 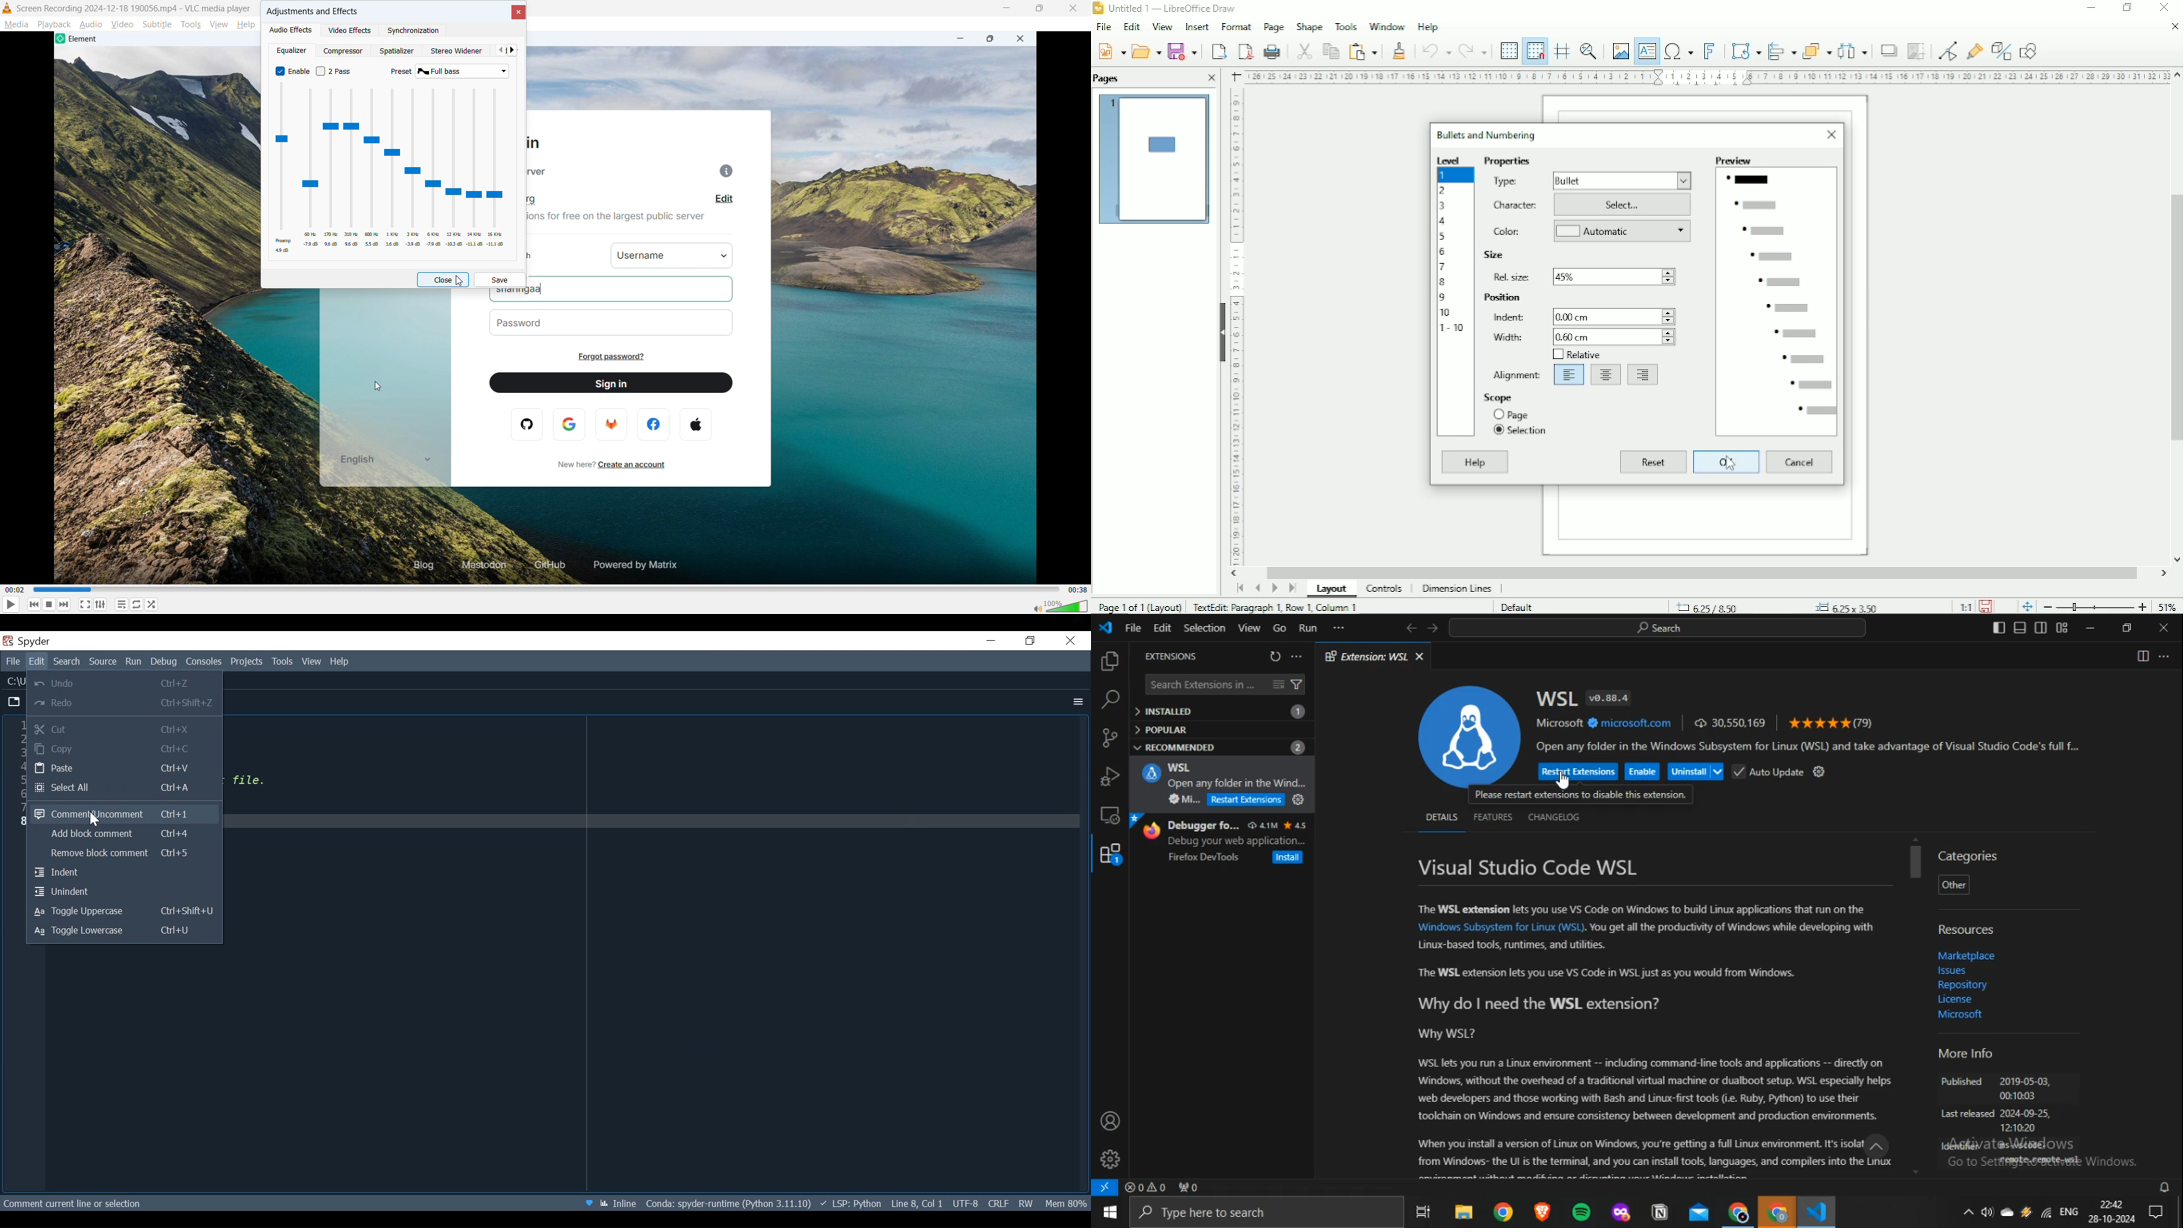 I want to click on Help, so click(x=1475, y=462).